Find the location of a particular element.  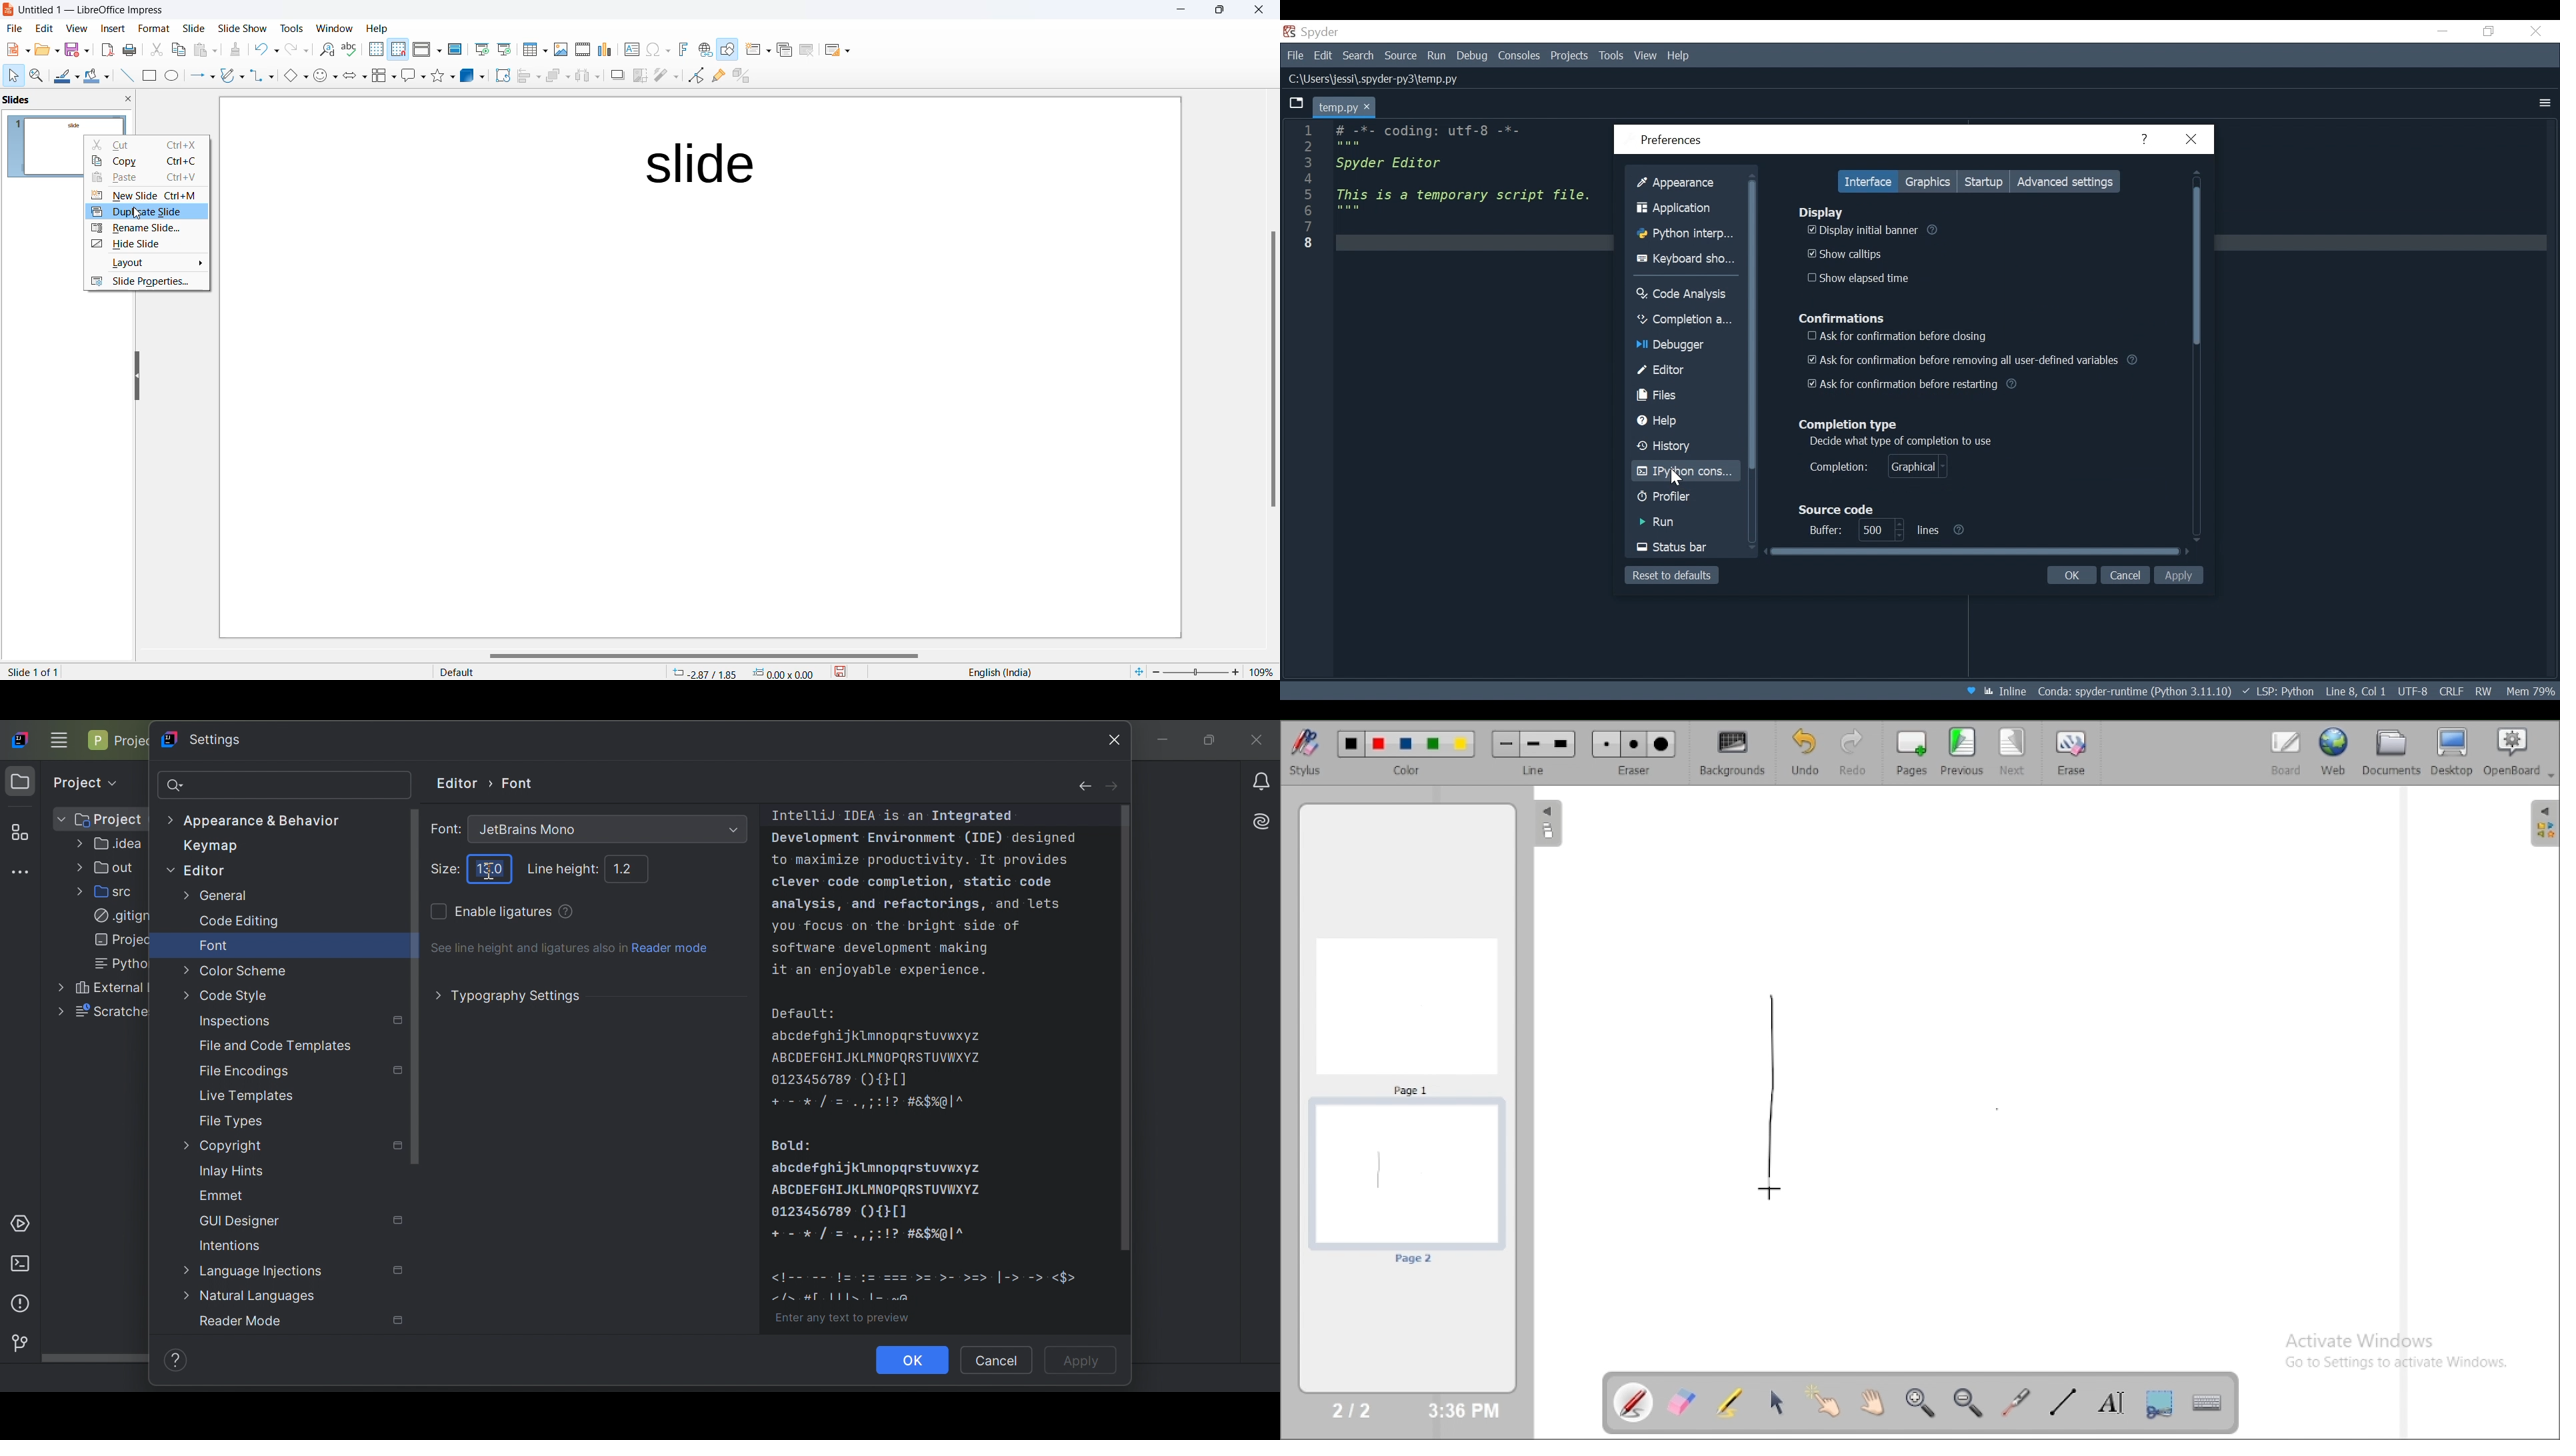

Copy is located at coordinates (177, 51).